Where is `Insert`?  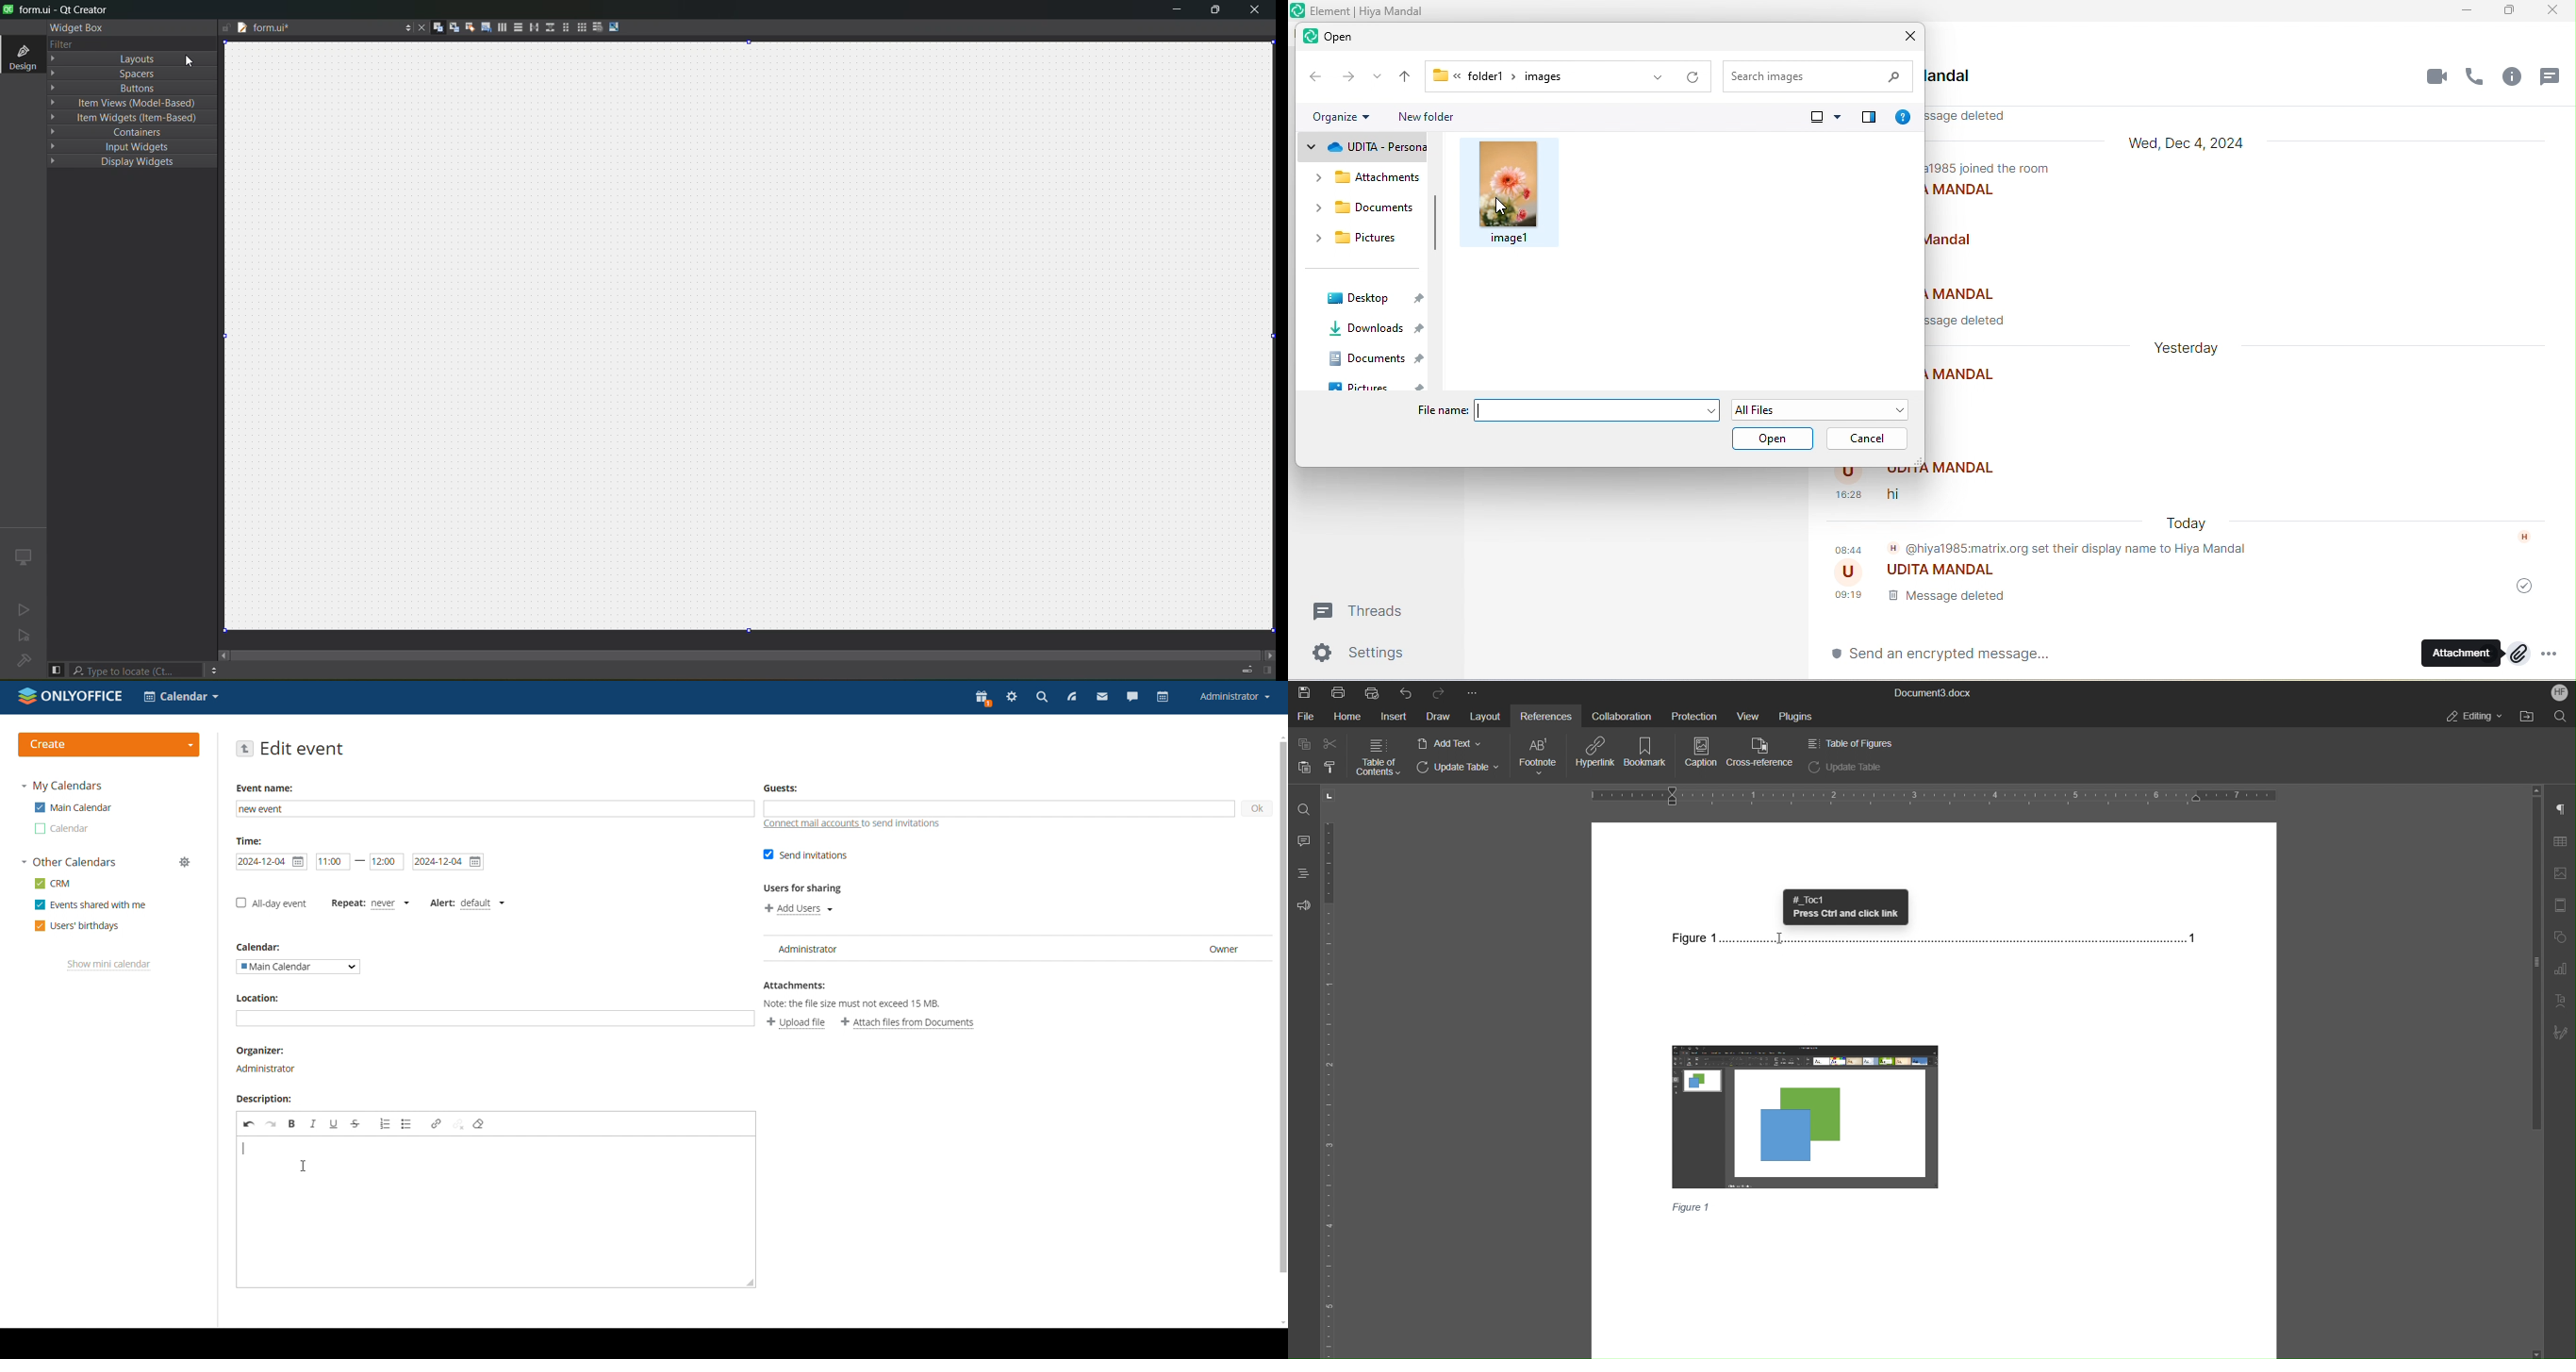
Insert is located at coordinates (1393, 717).